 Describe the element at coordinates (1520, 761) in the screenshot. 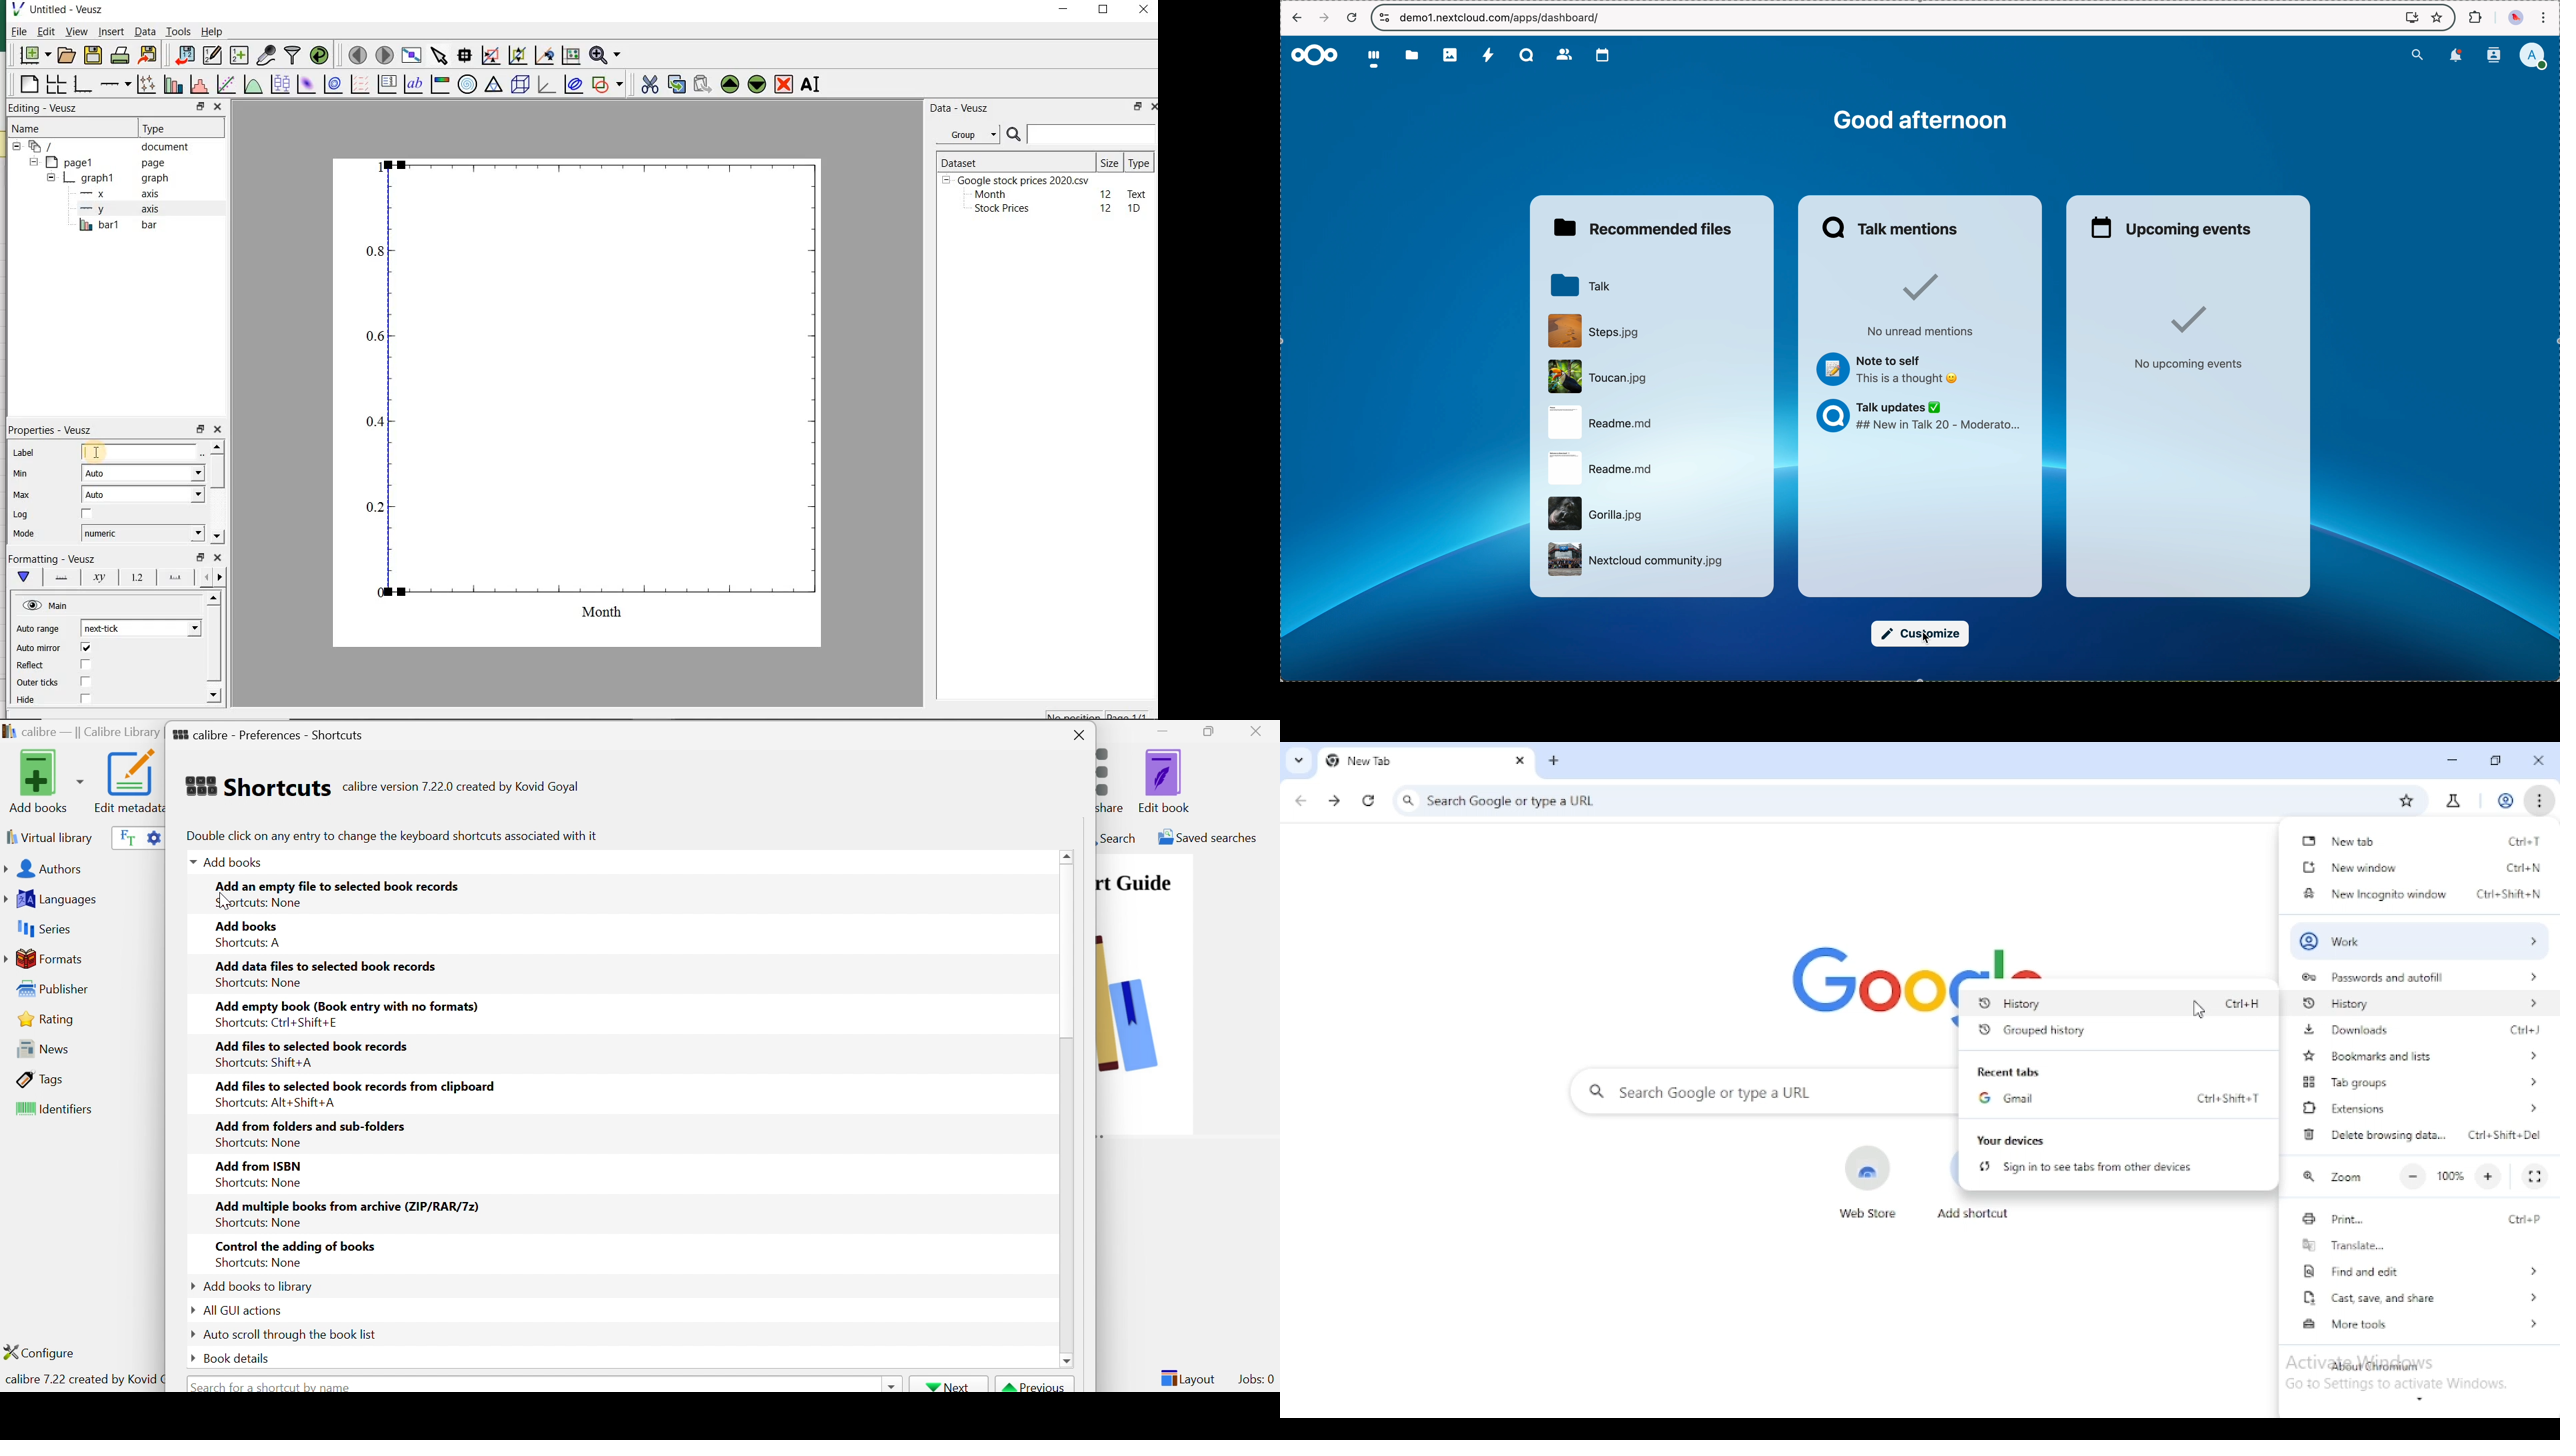

I see `close tab` at that location.